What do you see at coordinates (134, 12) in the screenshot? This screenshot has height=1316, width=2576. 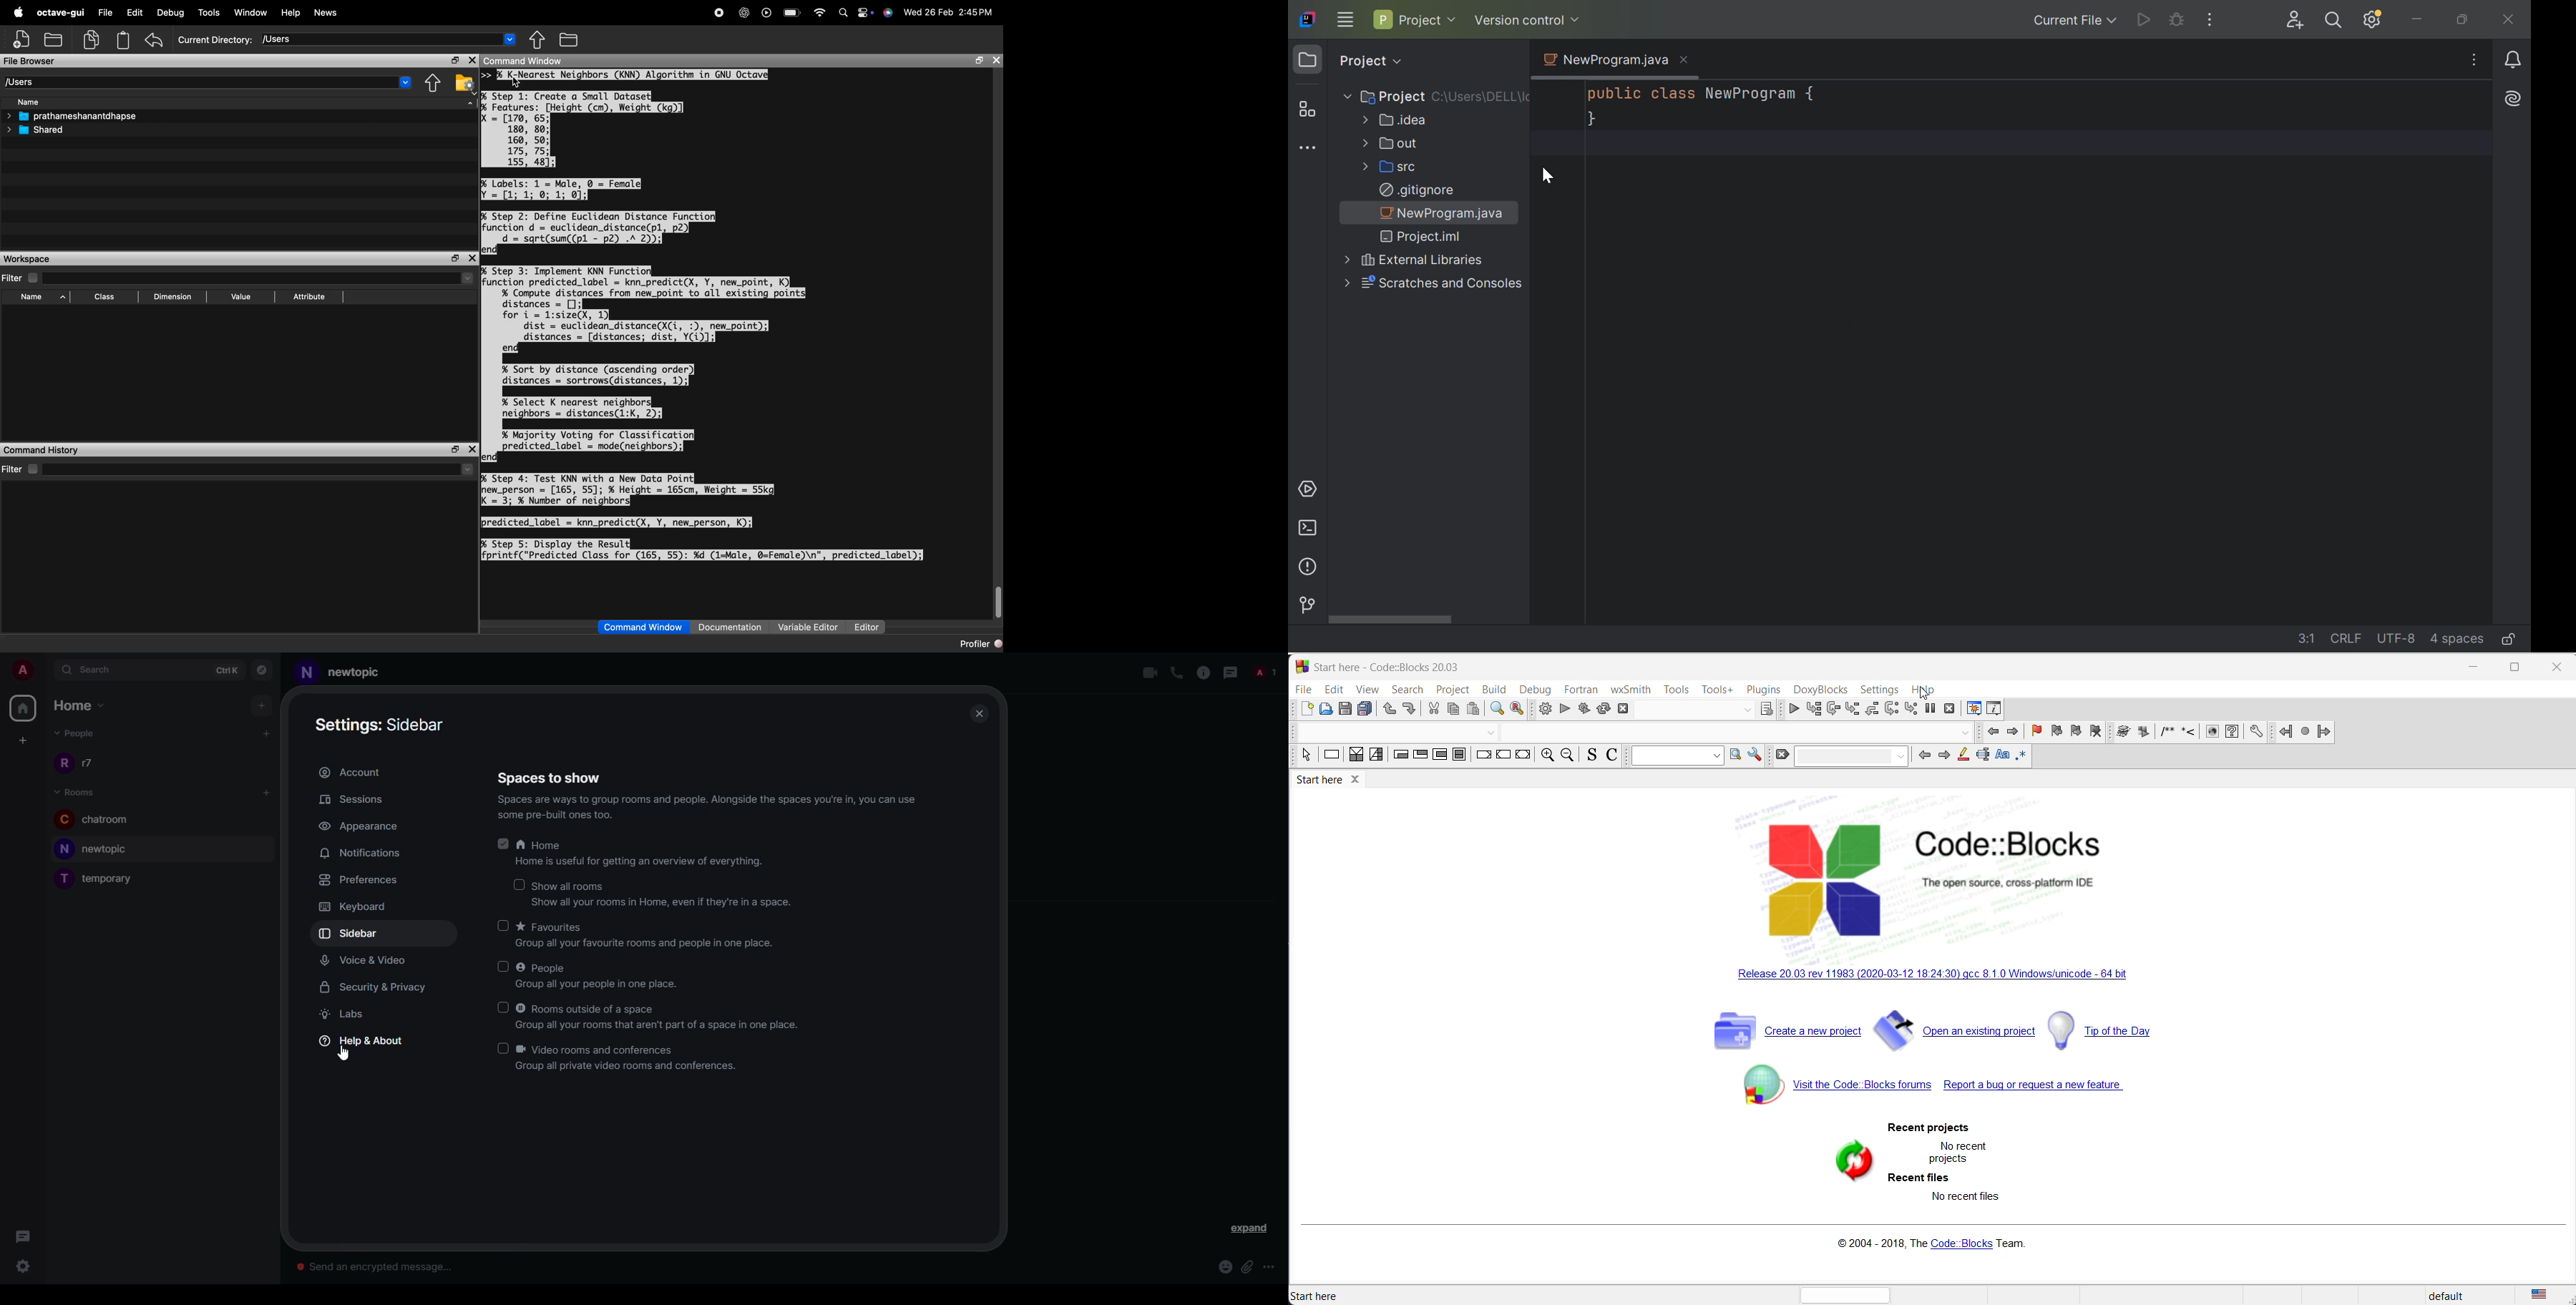 I see `Edit` at bounding box center [134, 12].